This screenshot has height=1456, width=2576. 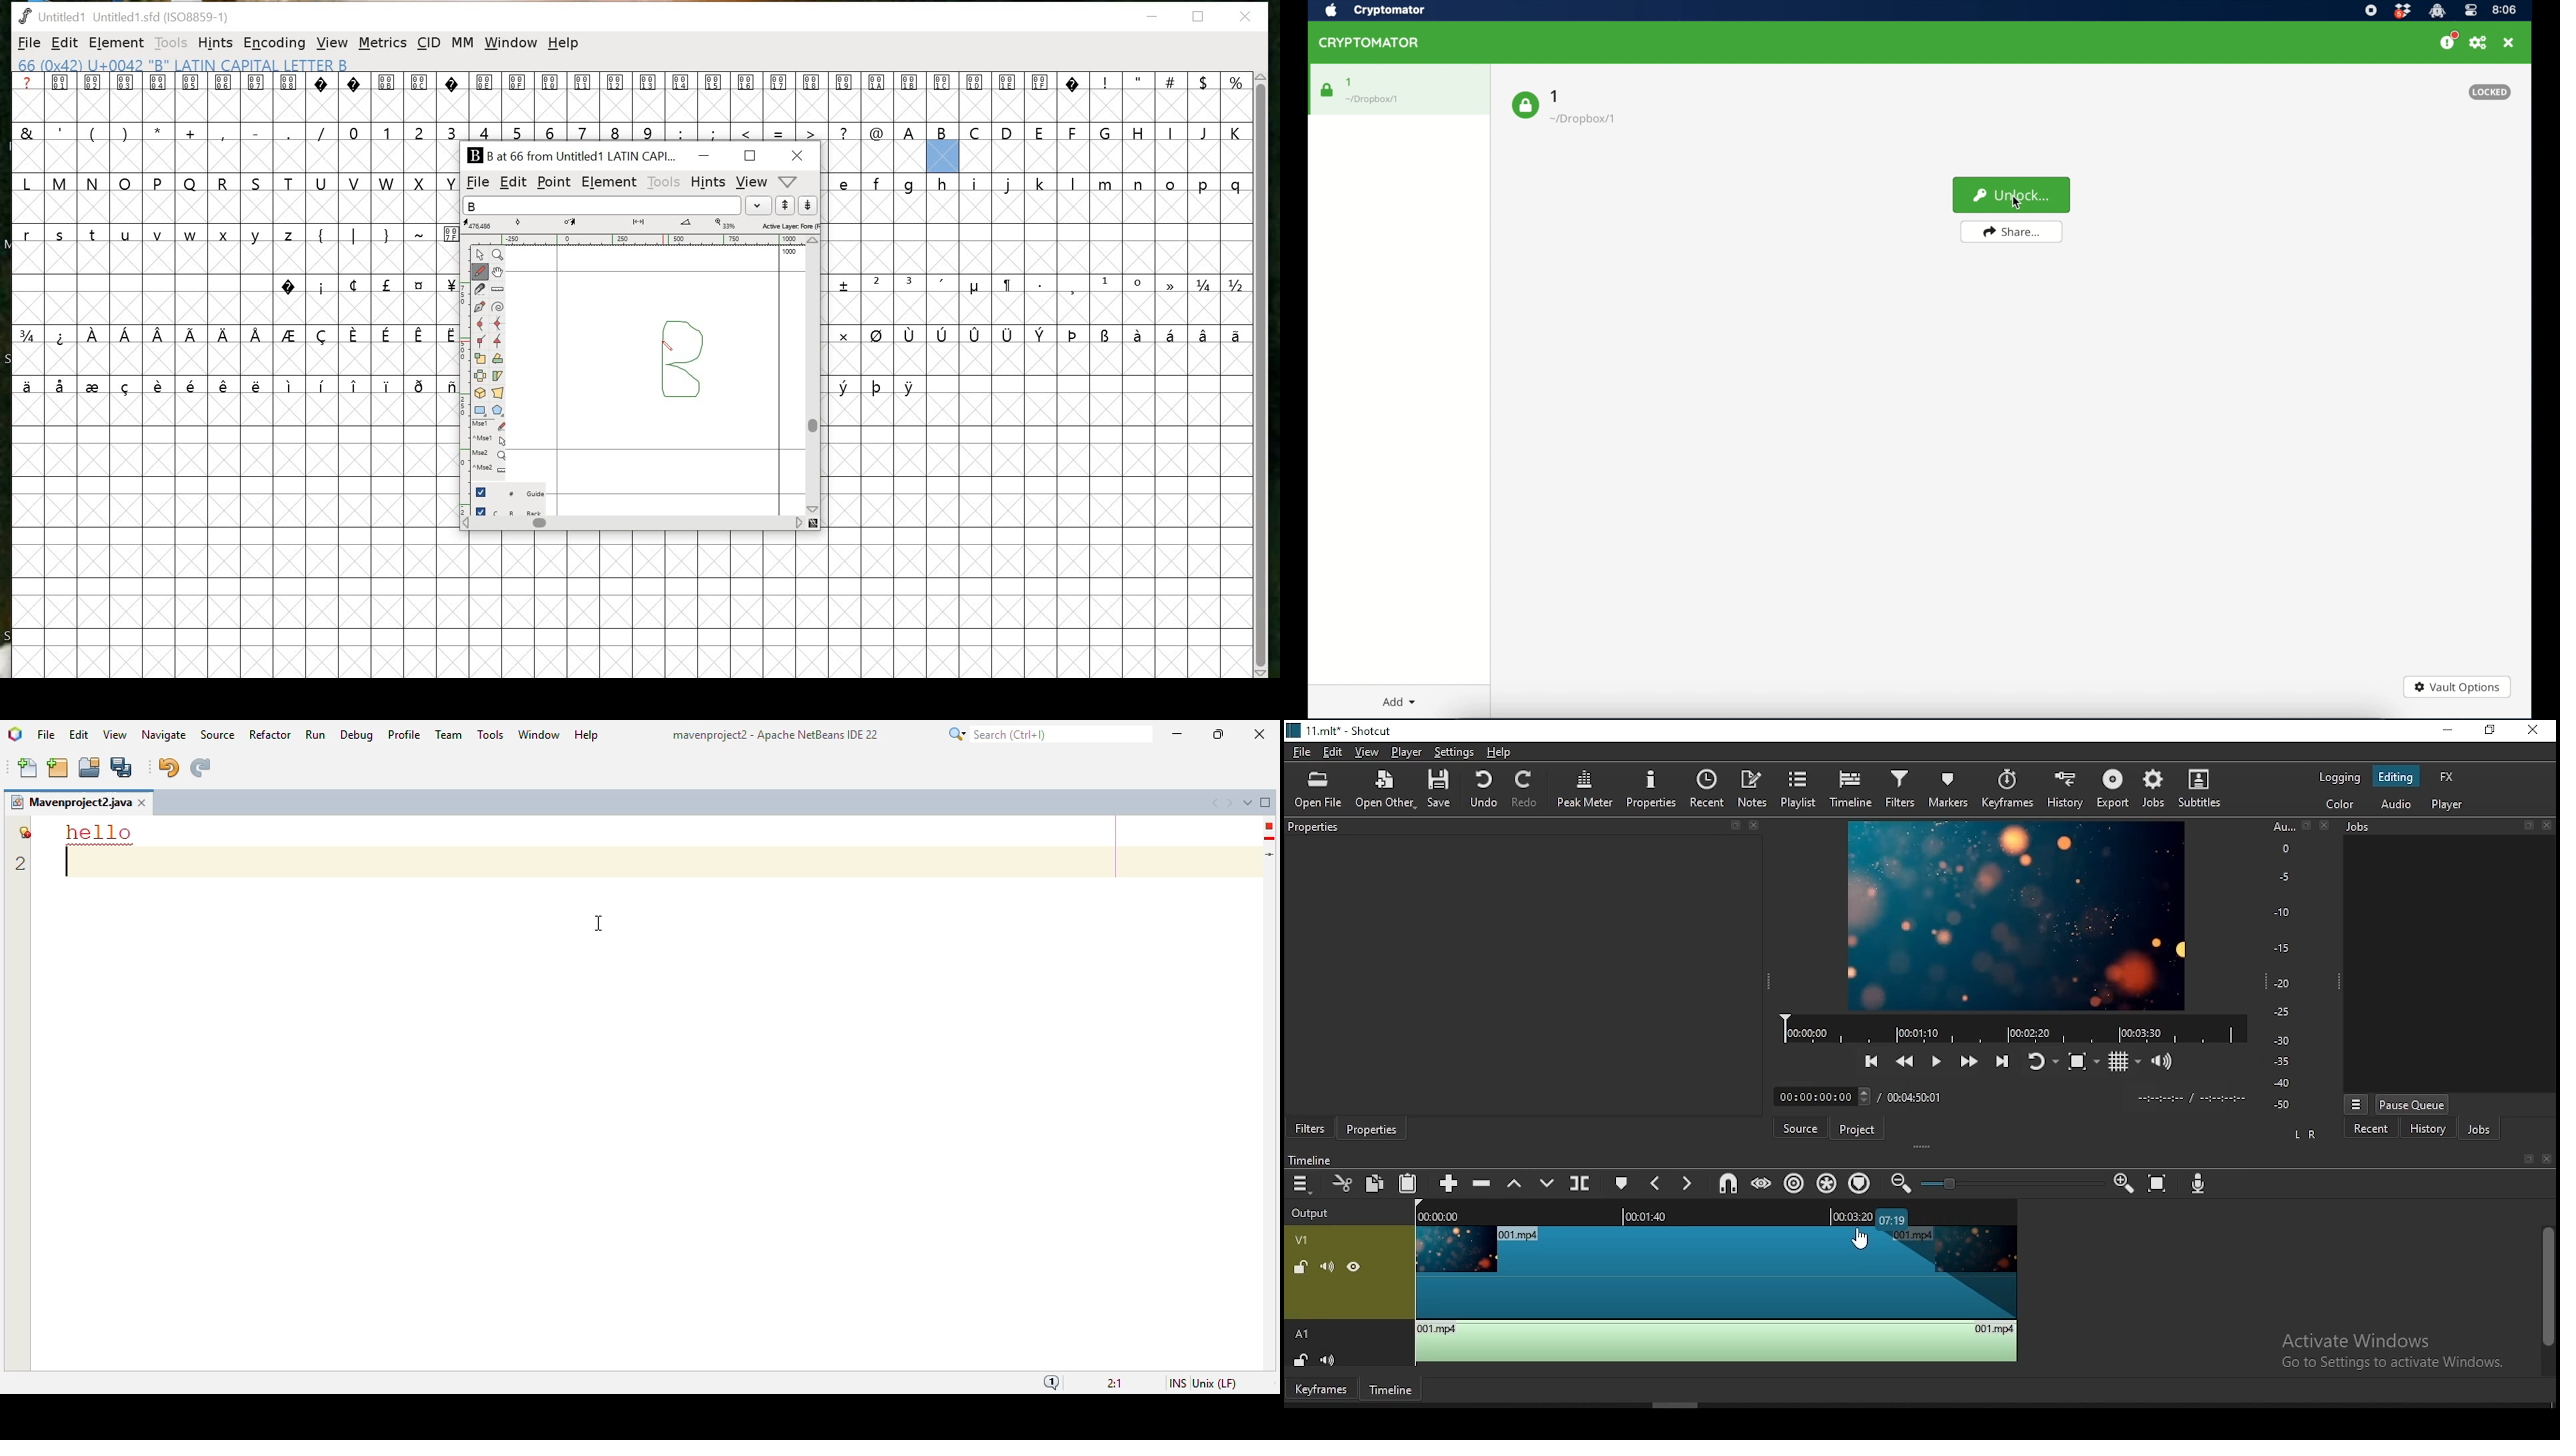 What do you see at coordinates (498, 360) in the screenshot?
I see `Rotate` at bounding box center [498, 360].